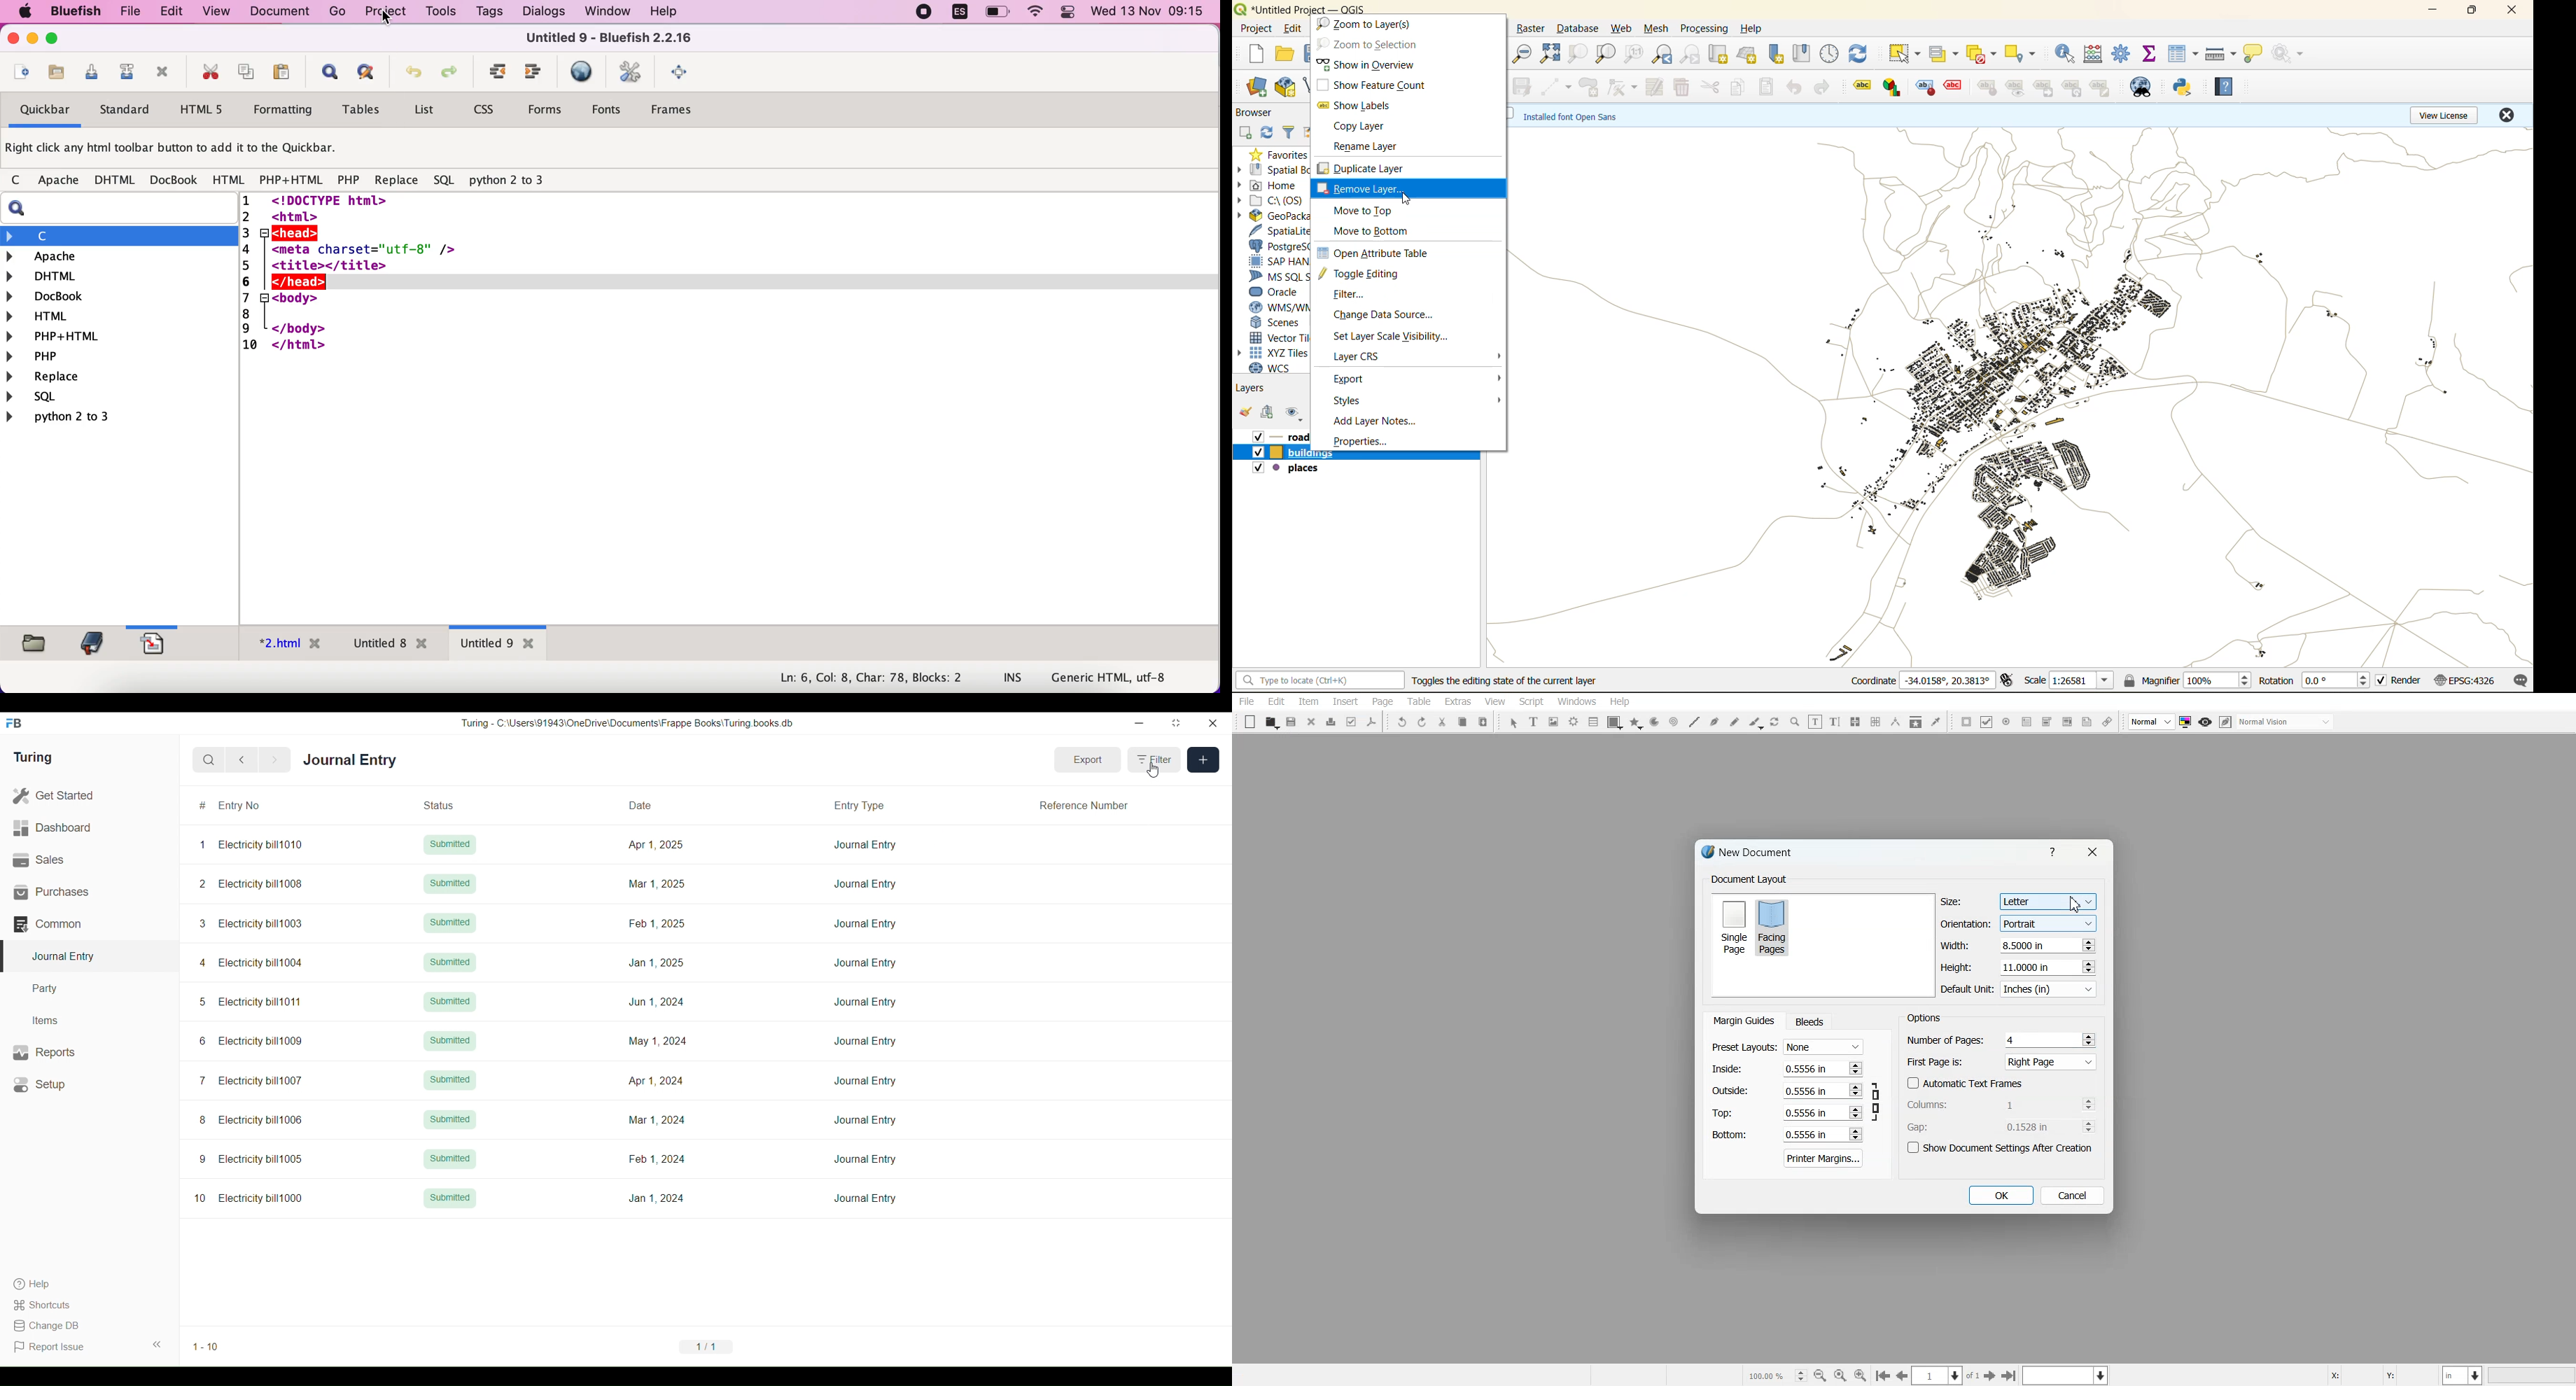 This screenshot has height=1400, width=2576. Describe the element at coordinates (655, 1081) in the screenshot. I see `Apr 1, 2024` at that location.